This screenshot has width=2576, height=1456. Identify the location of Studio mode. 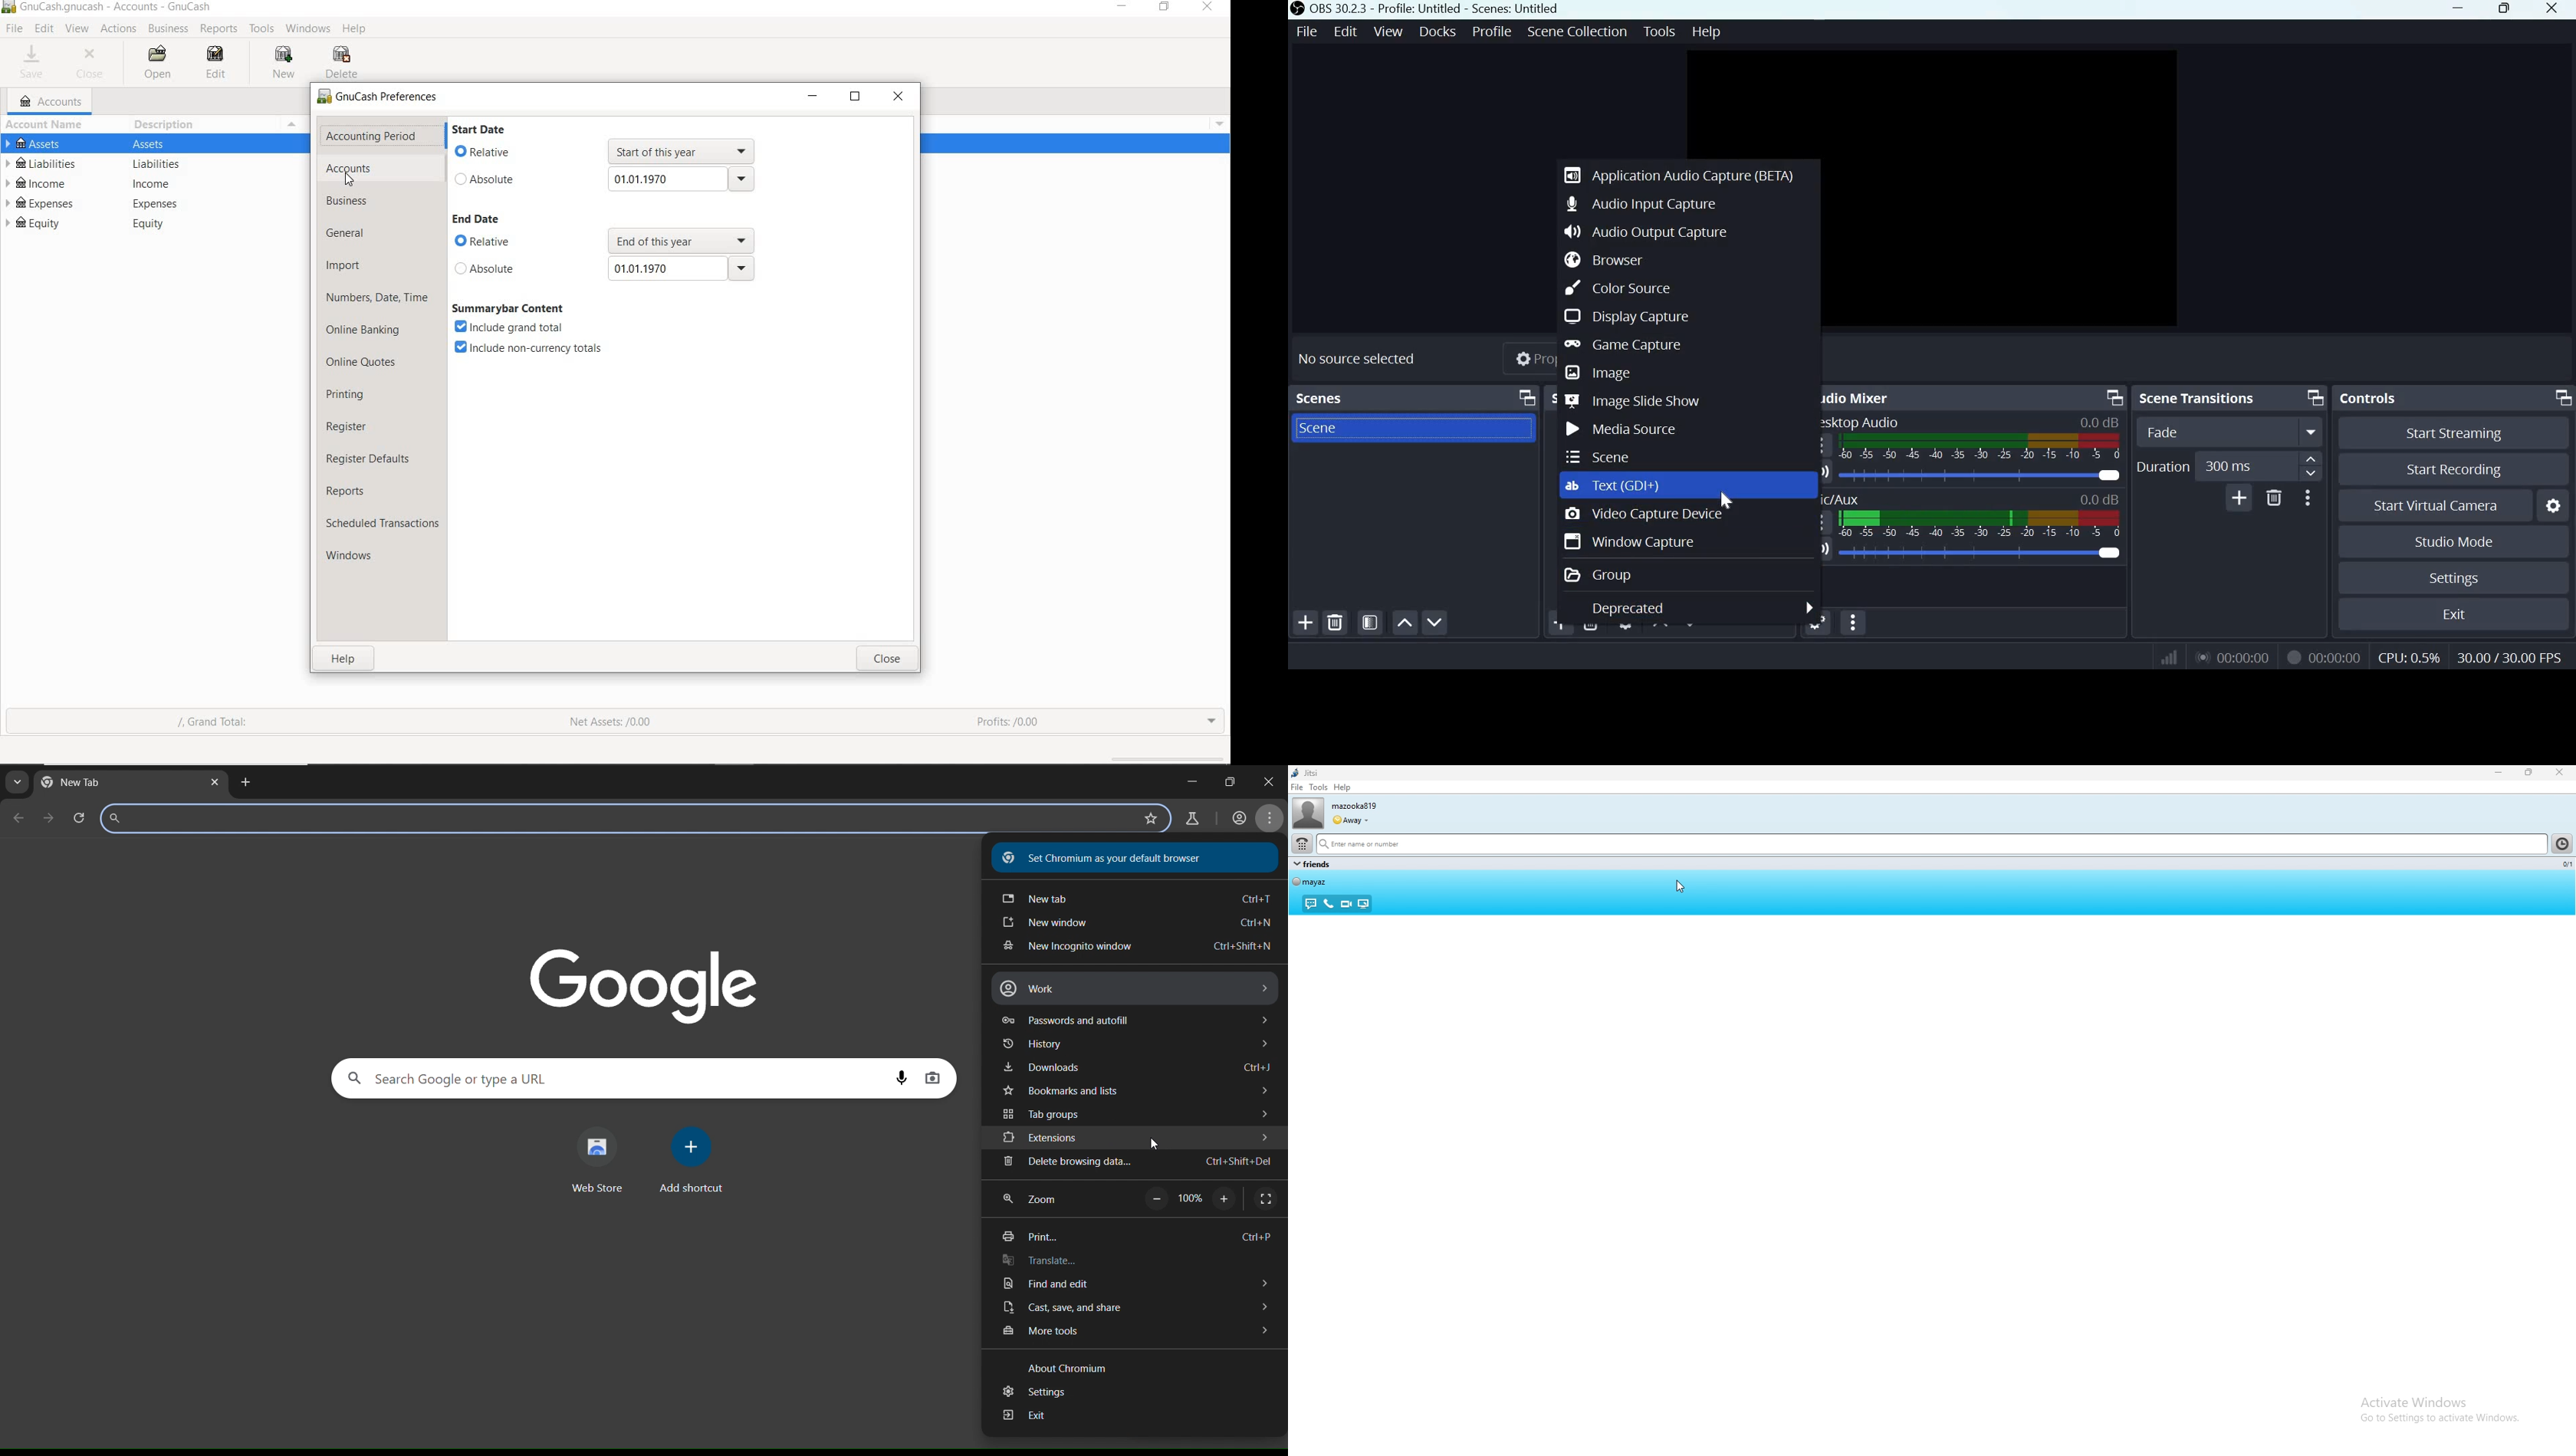
(2455, 543).